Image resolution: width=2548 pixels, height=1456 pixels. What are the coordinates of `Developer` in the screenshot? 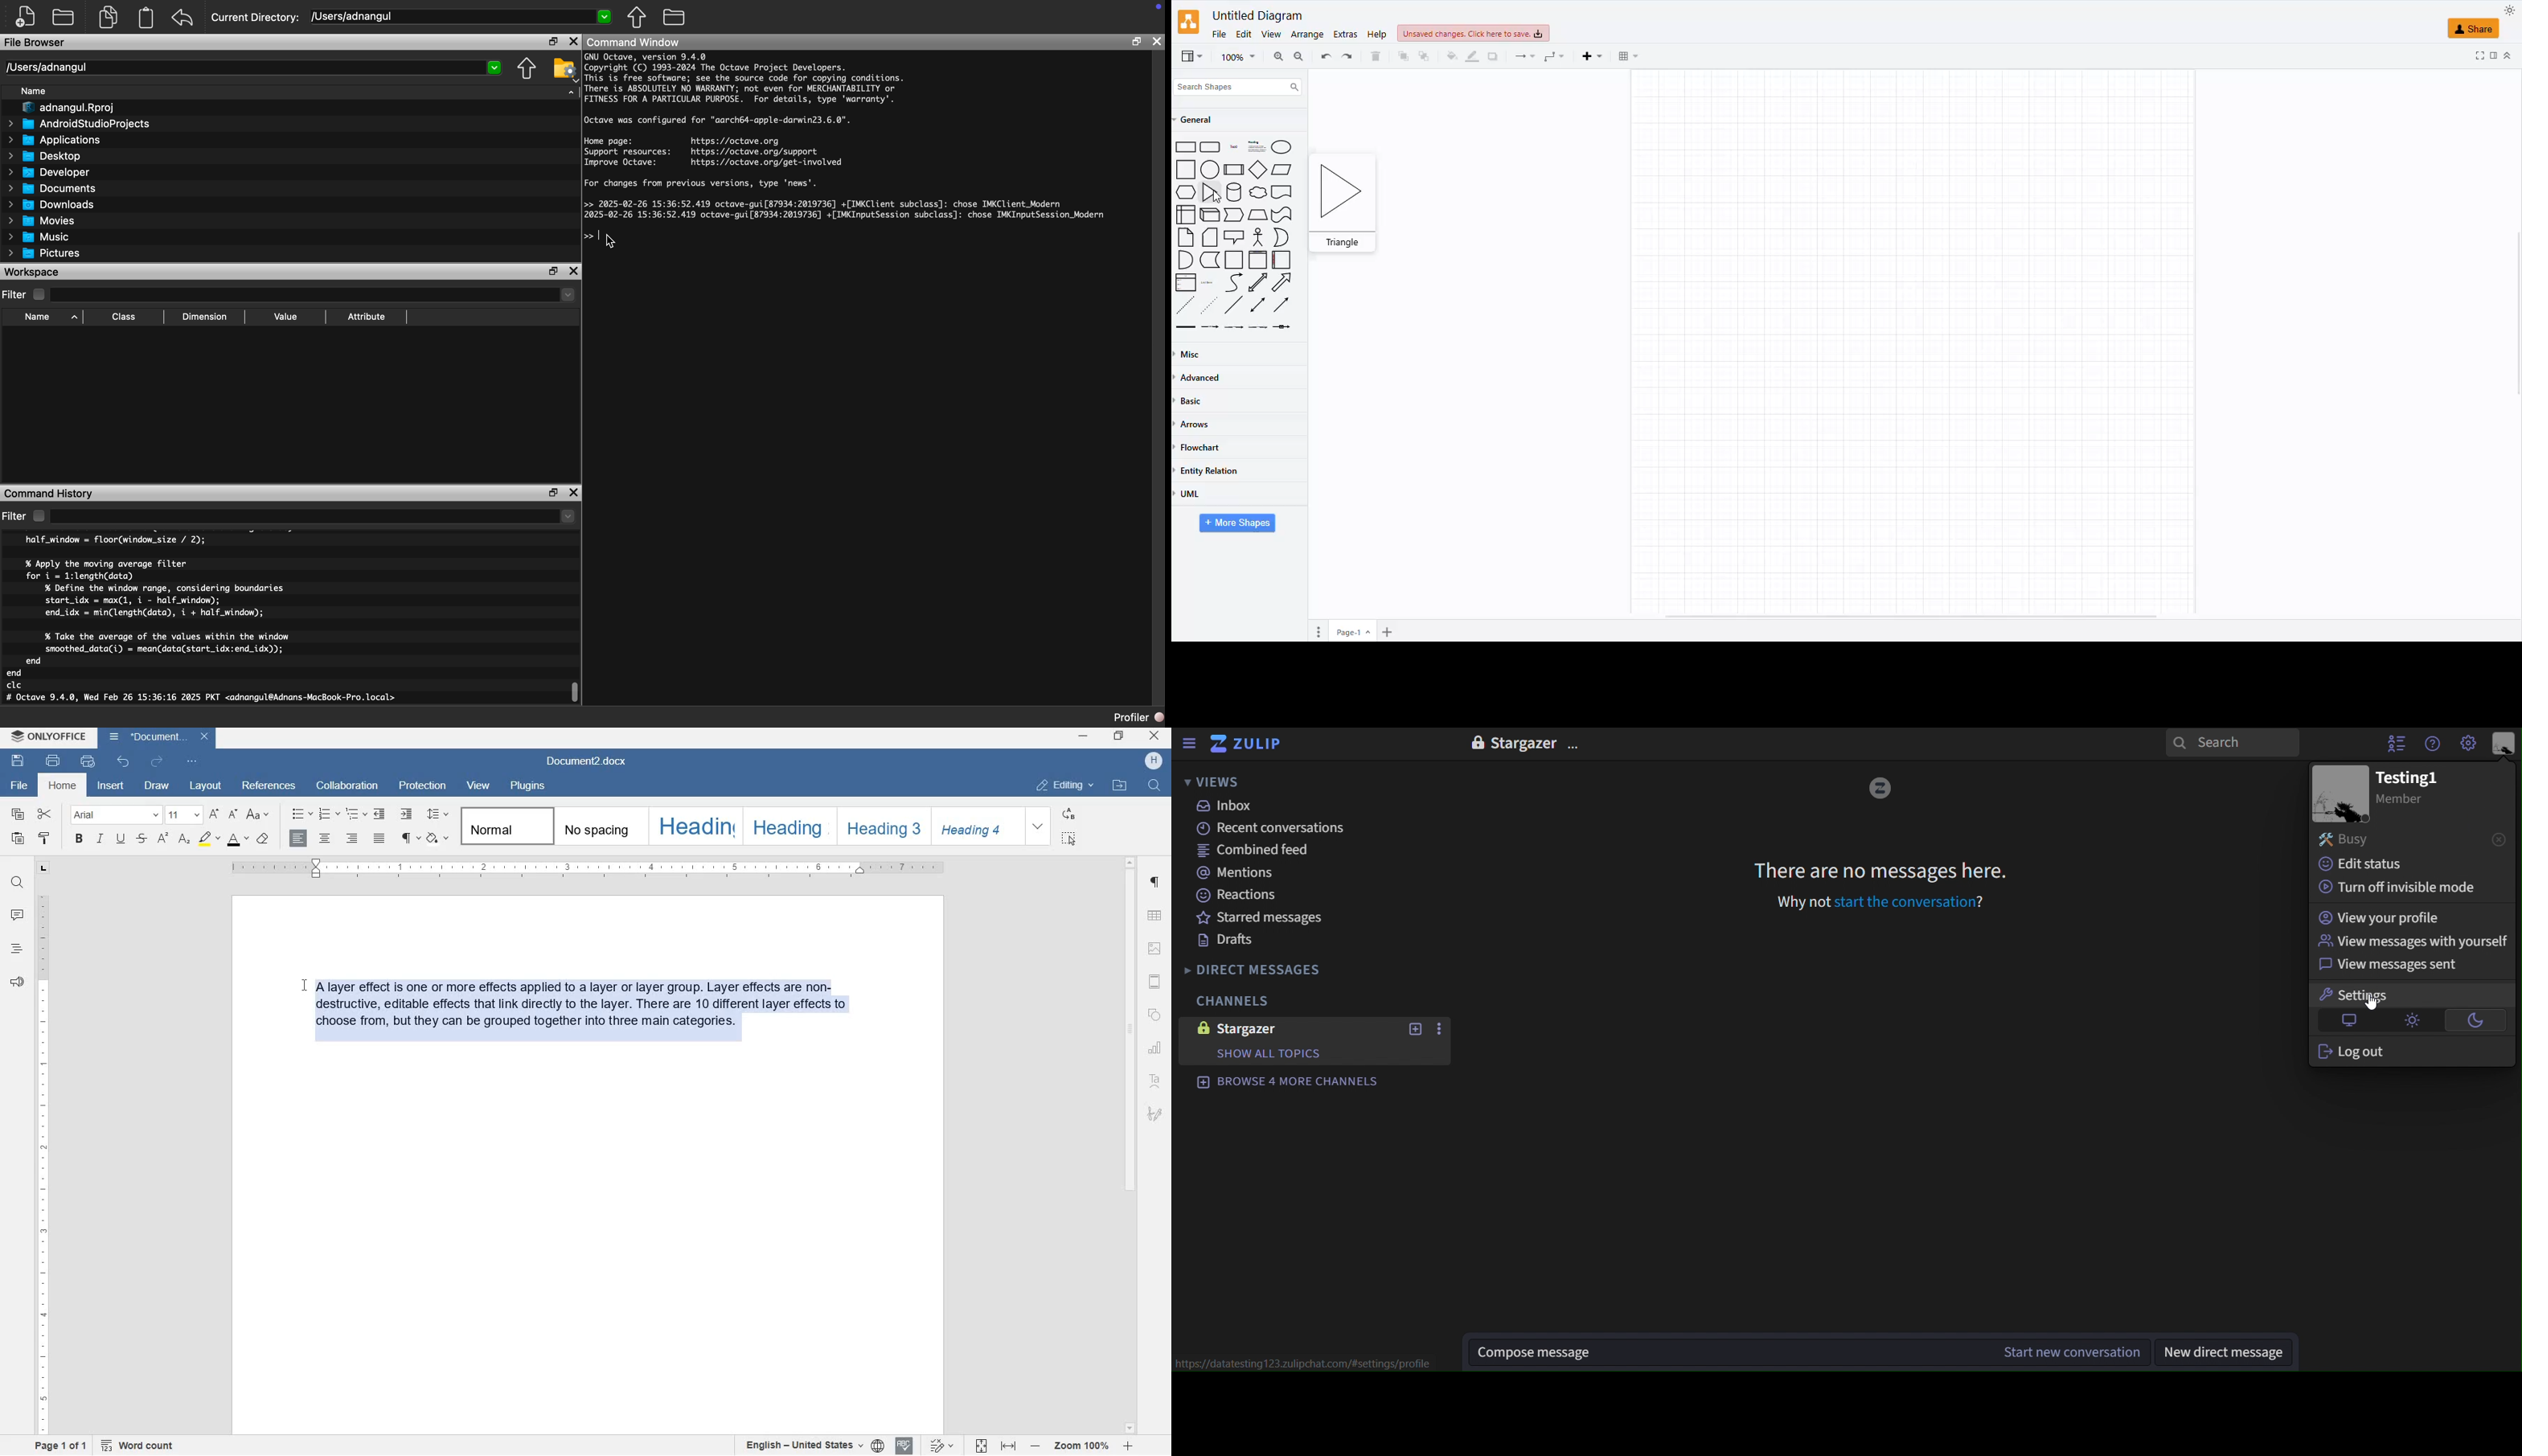 It's located at (48, 173).